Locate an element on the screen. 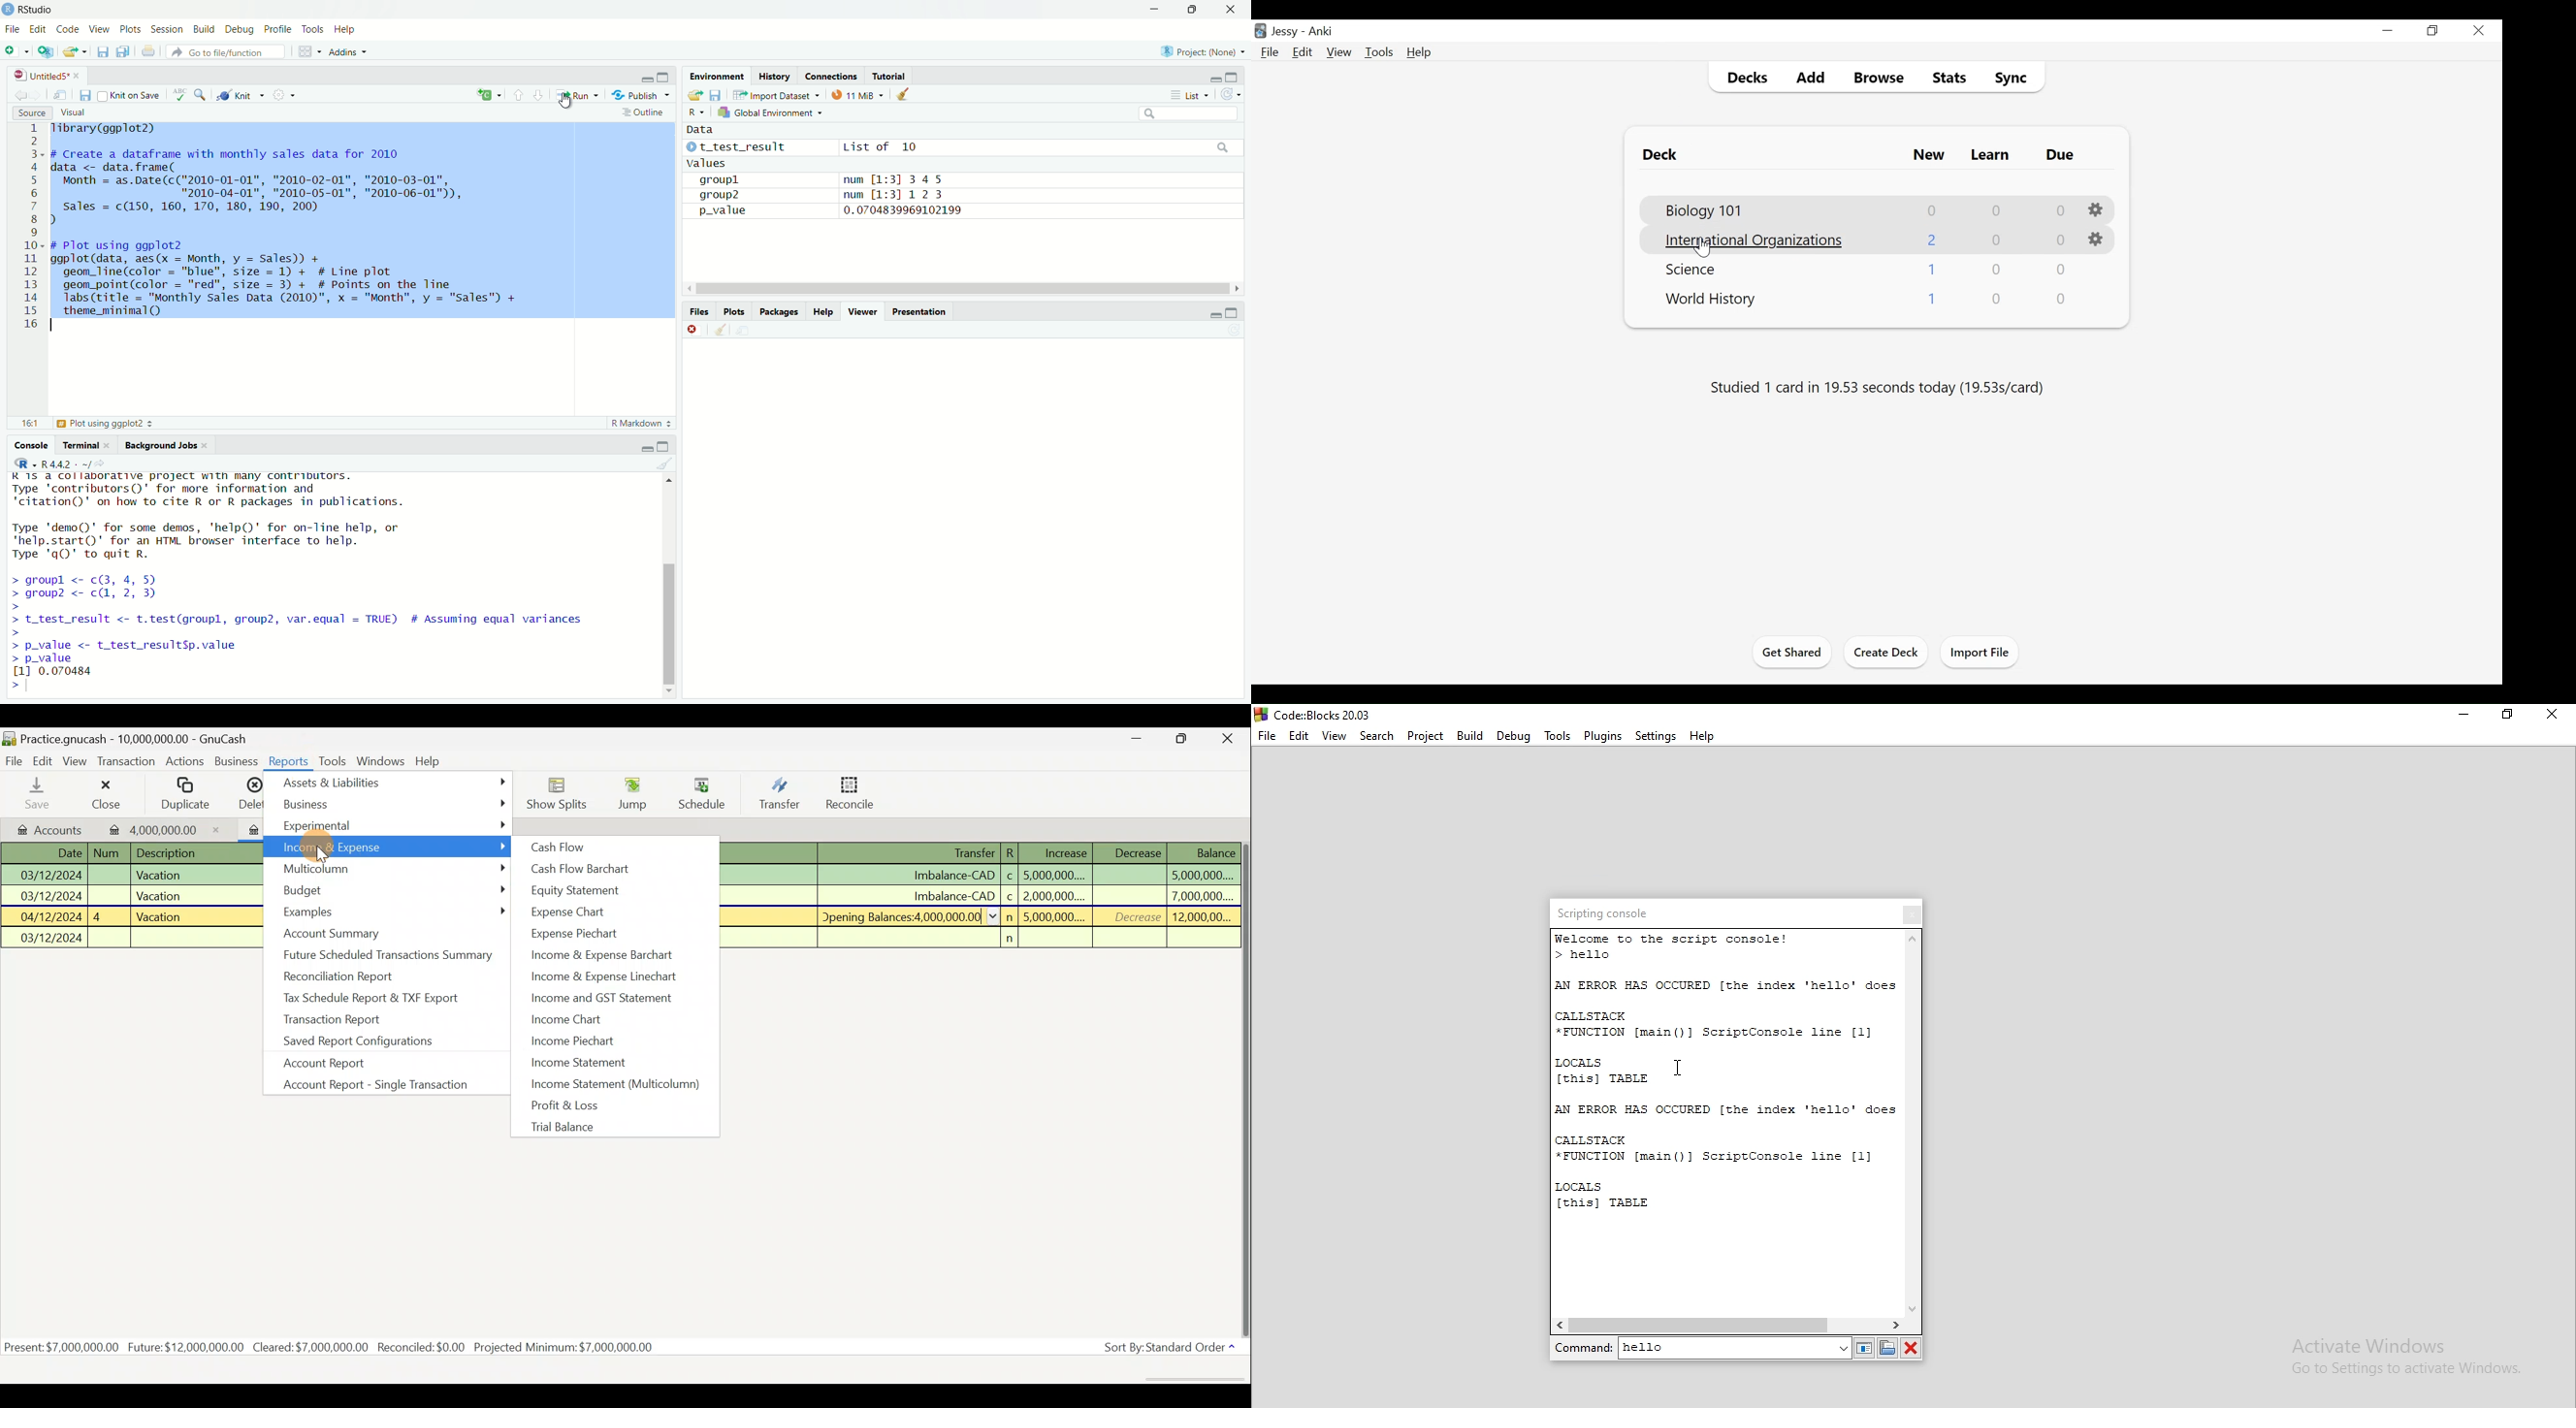 This screenshot has width=2576, height=1428. 5,000,000.... is located at coordinates (1056, 917).